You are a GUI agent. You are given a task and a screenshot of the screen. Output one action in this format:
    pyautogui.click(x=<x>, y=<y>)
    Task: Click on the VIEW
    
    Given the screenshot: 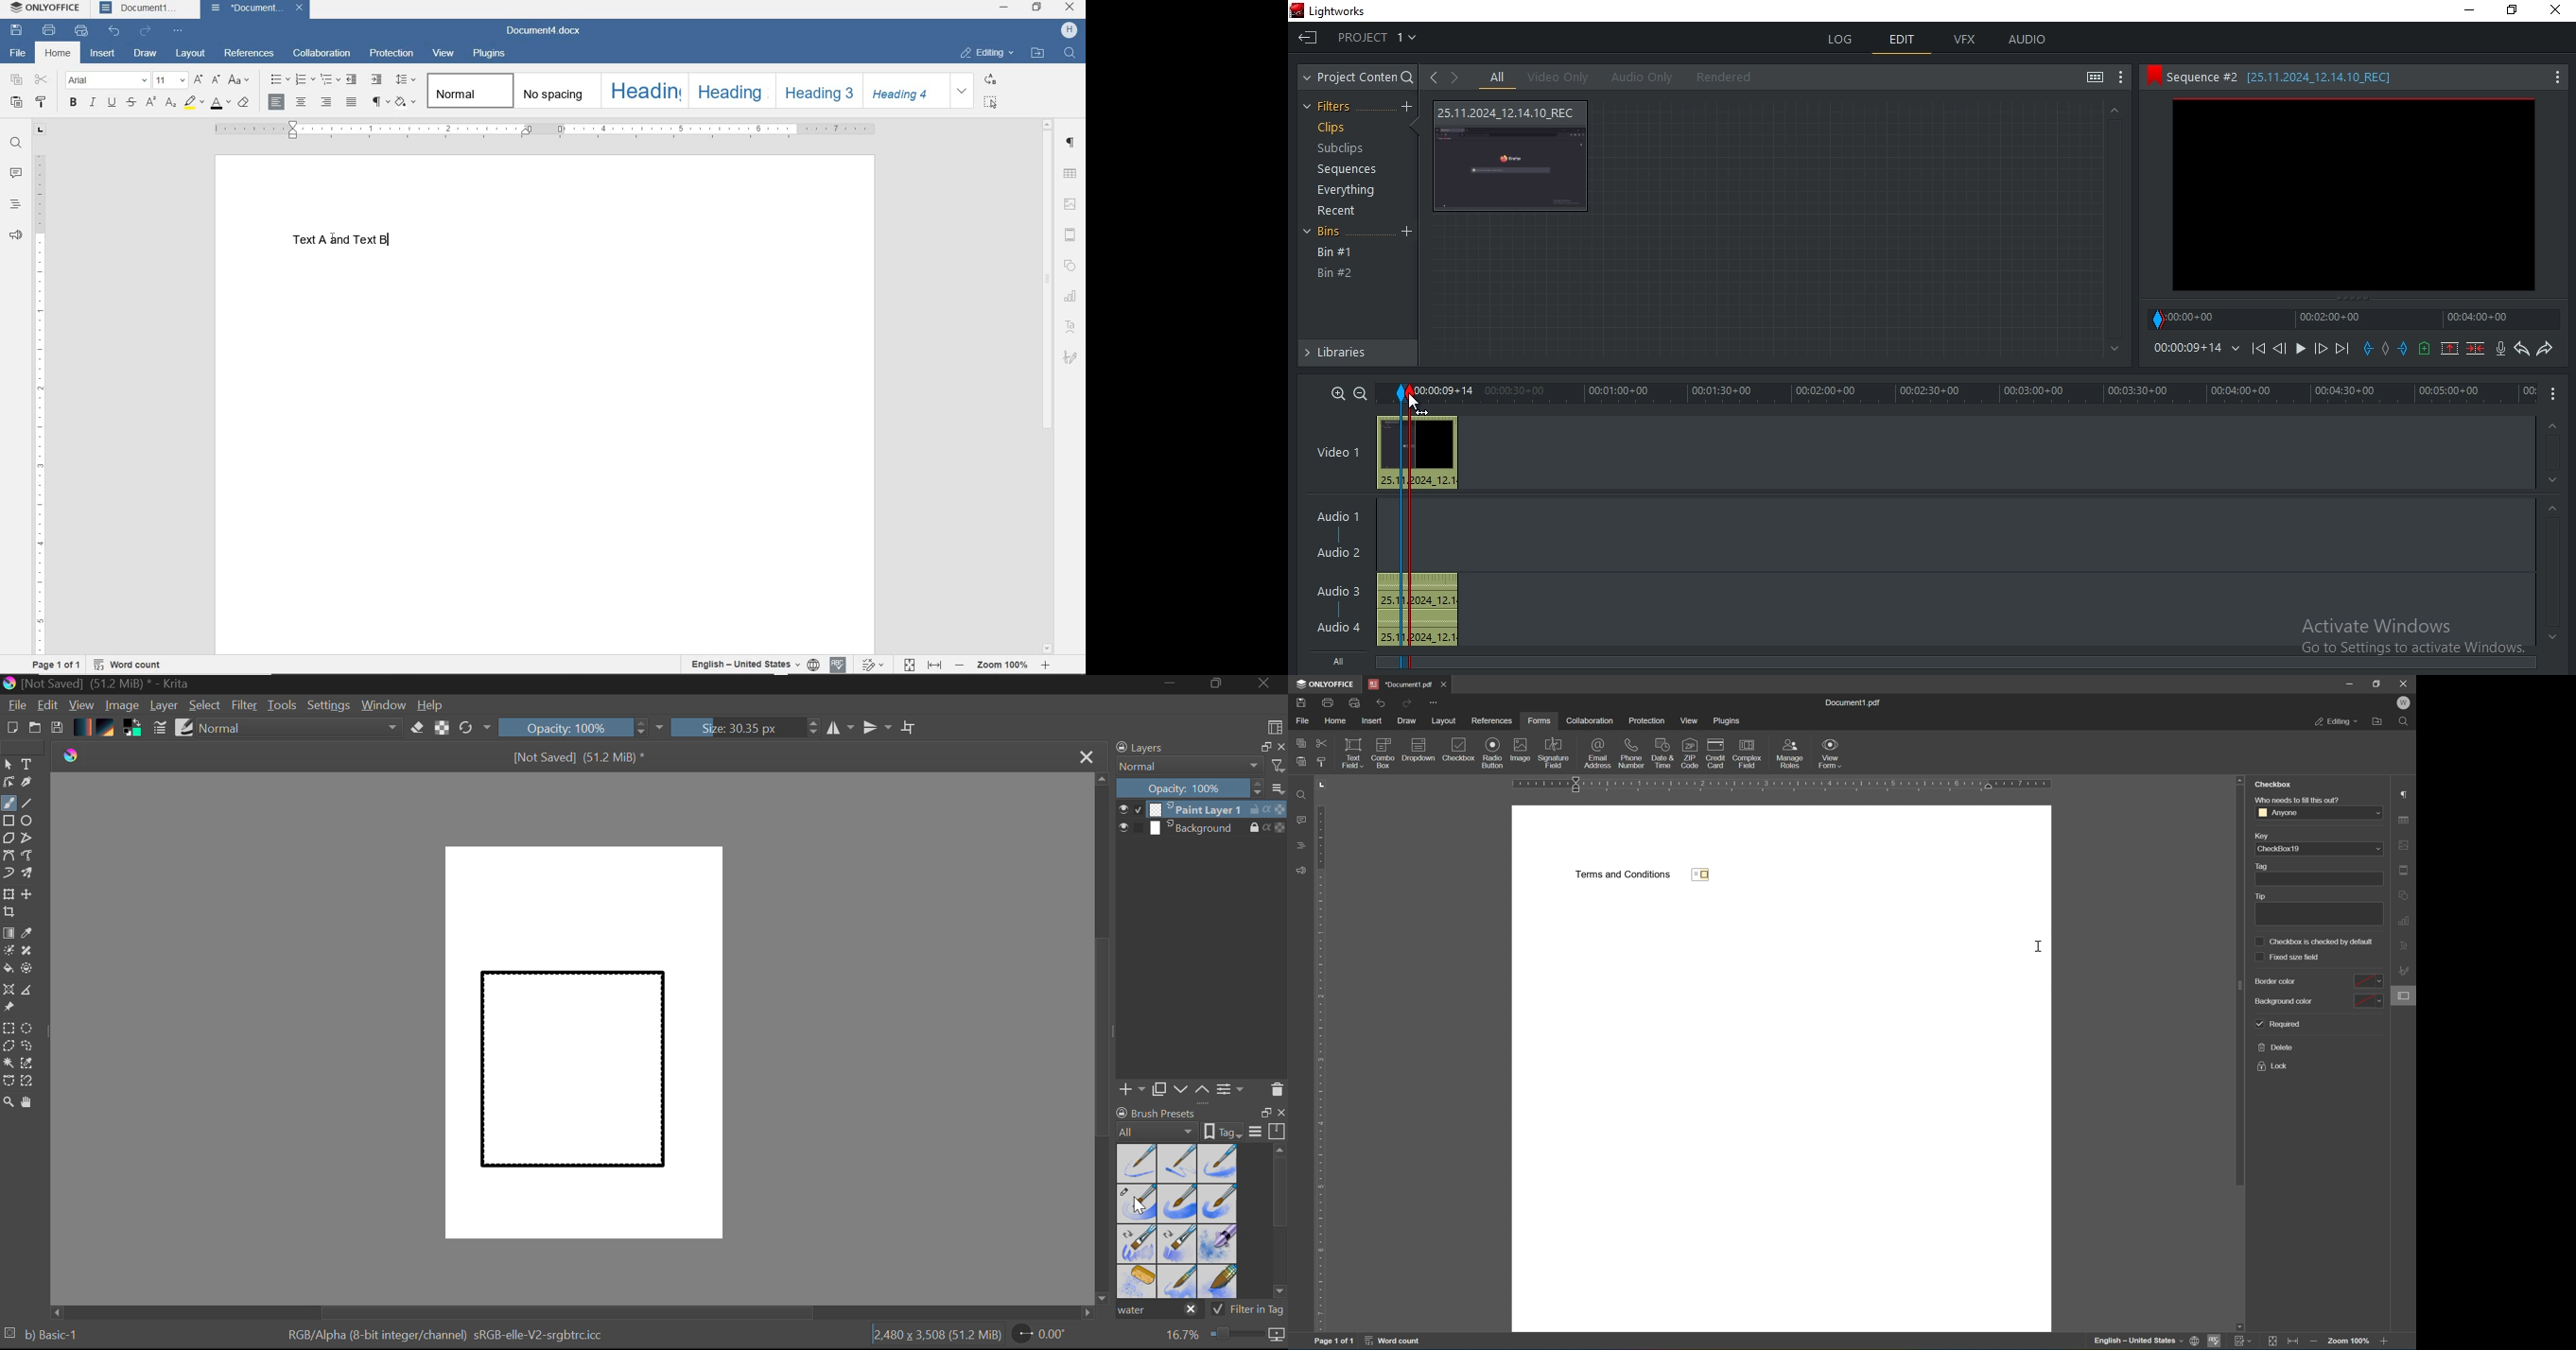 What is the action you would take?
    pyautogui.click(x=445, y=54)
    